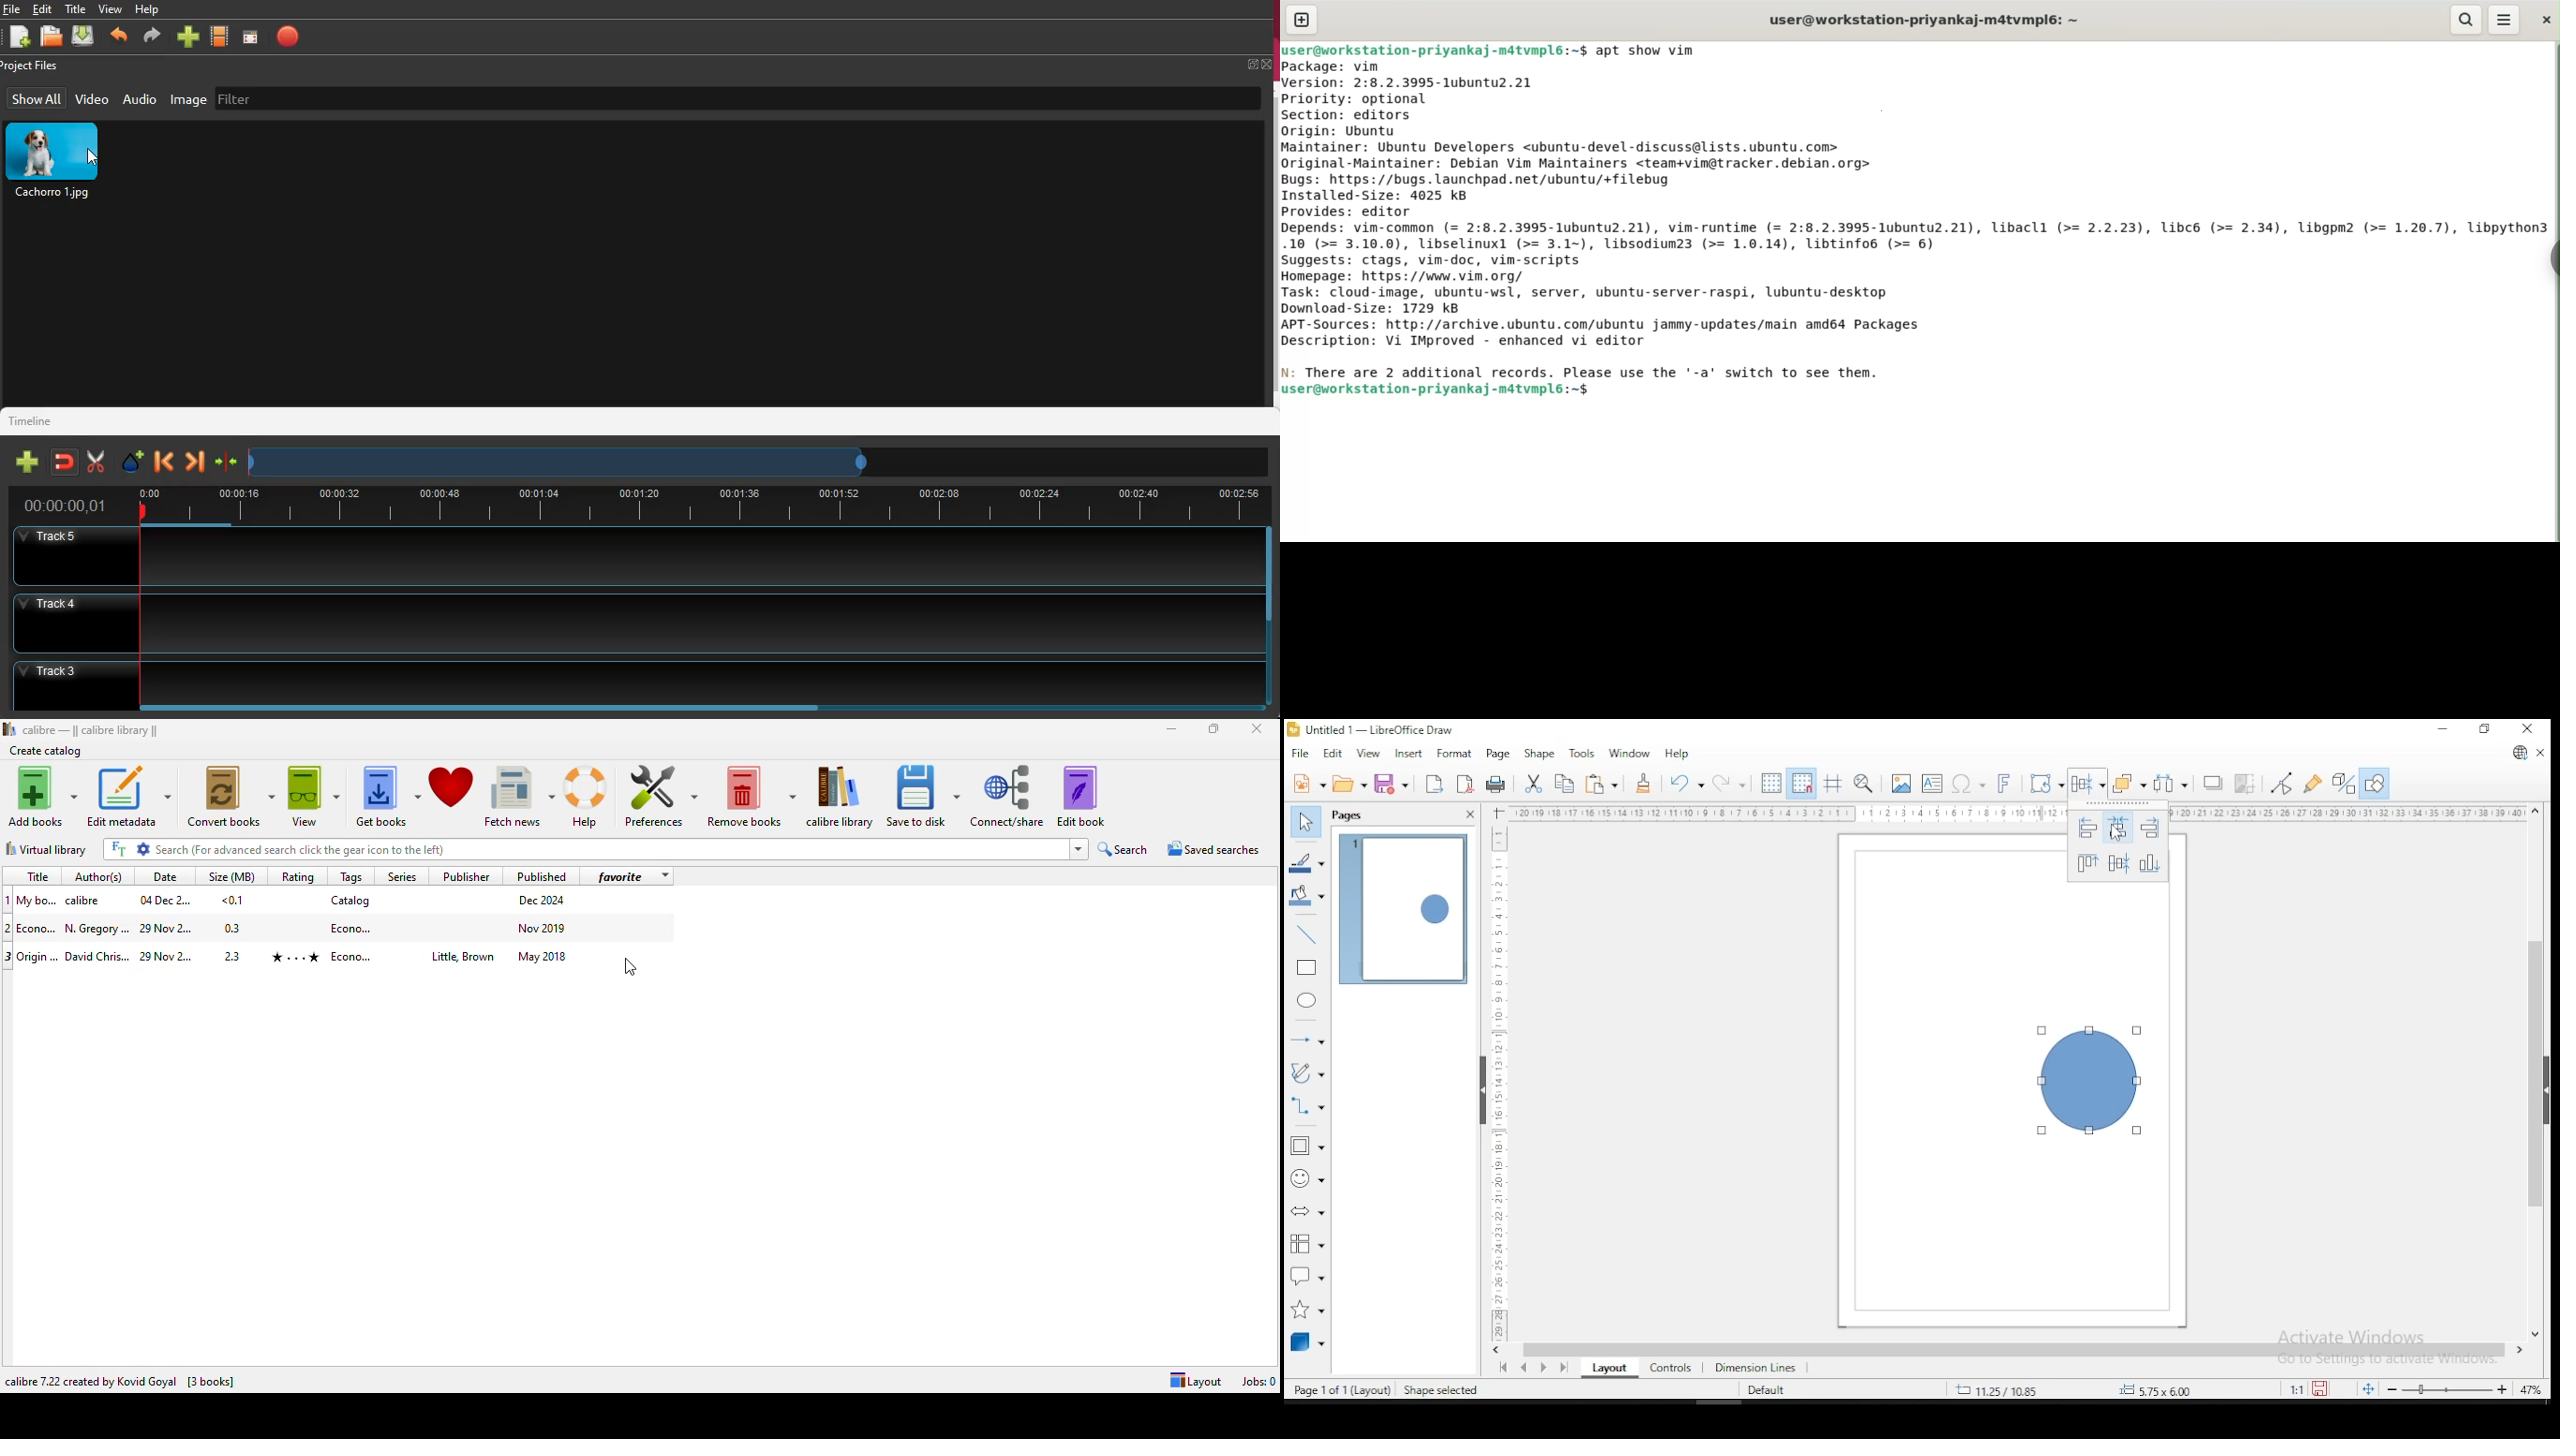 The width and height of the screenshot is (2576, 1456). I want to click on help, so click(151, 9).